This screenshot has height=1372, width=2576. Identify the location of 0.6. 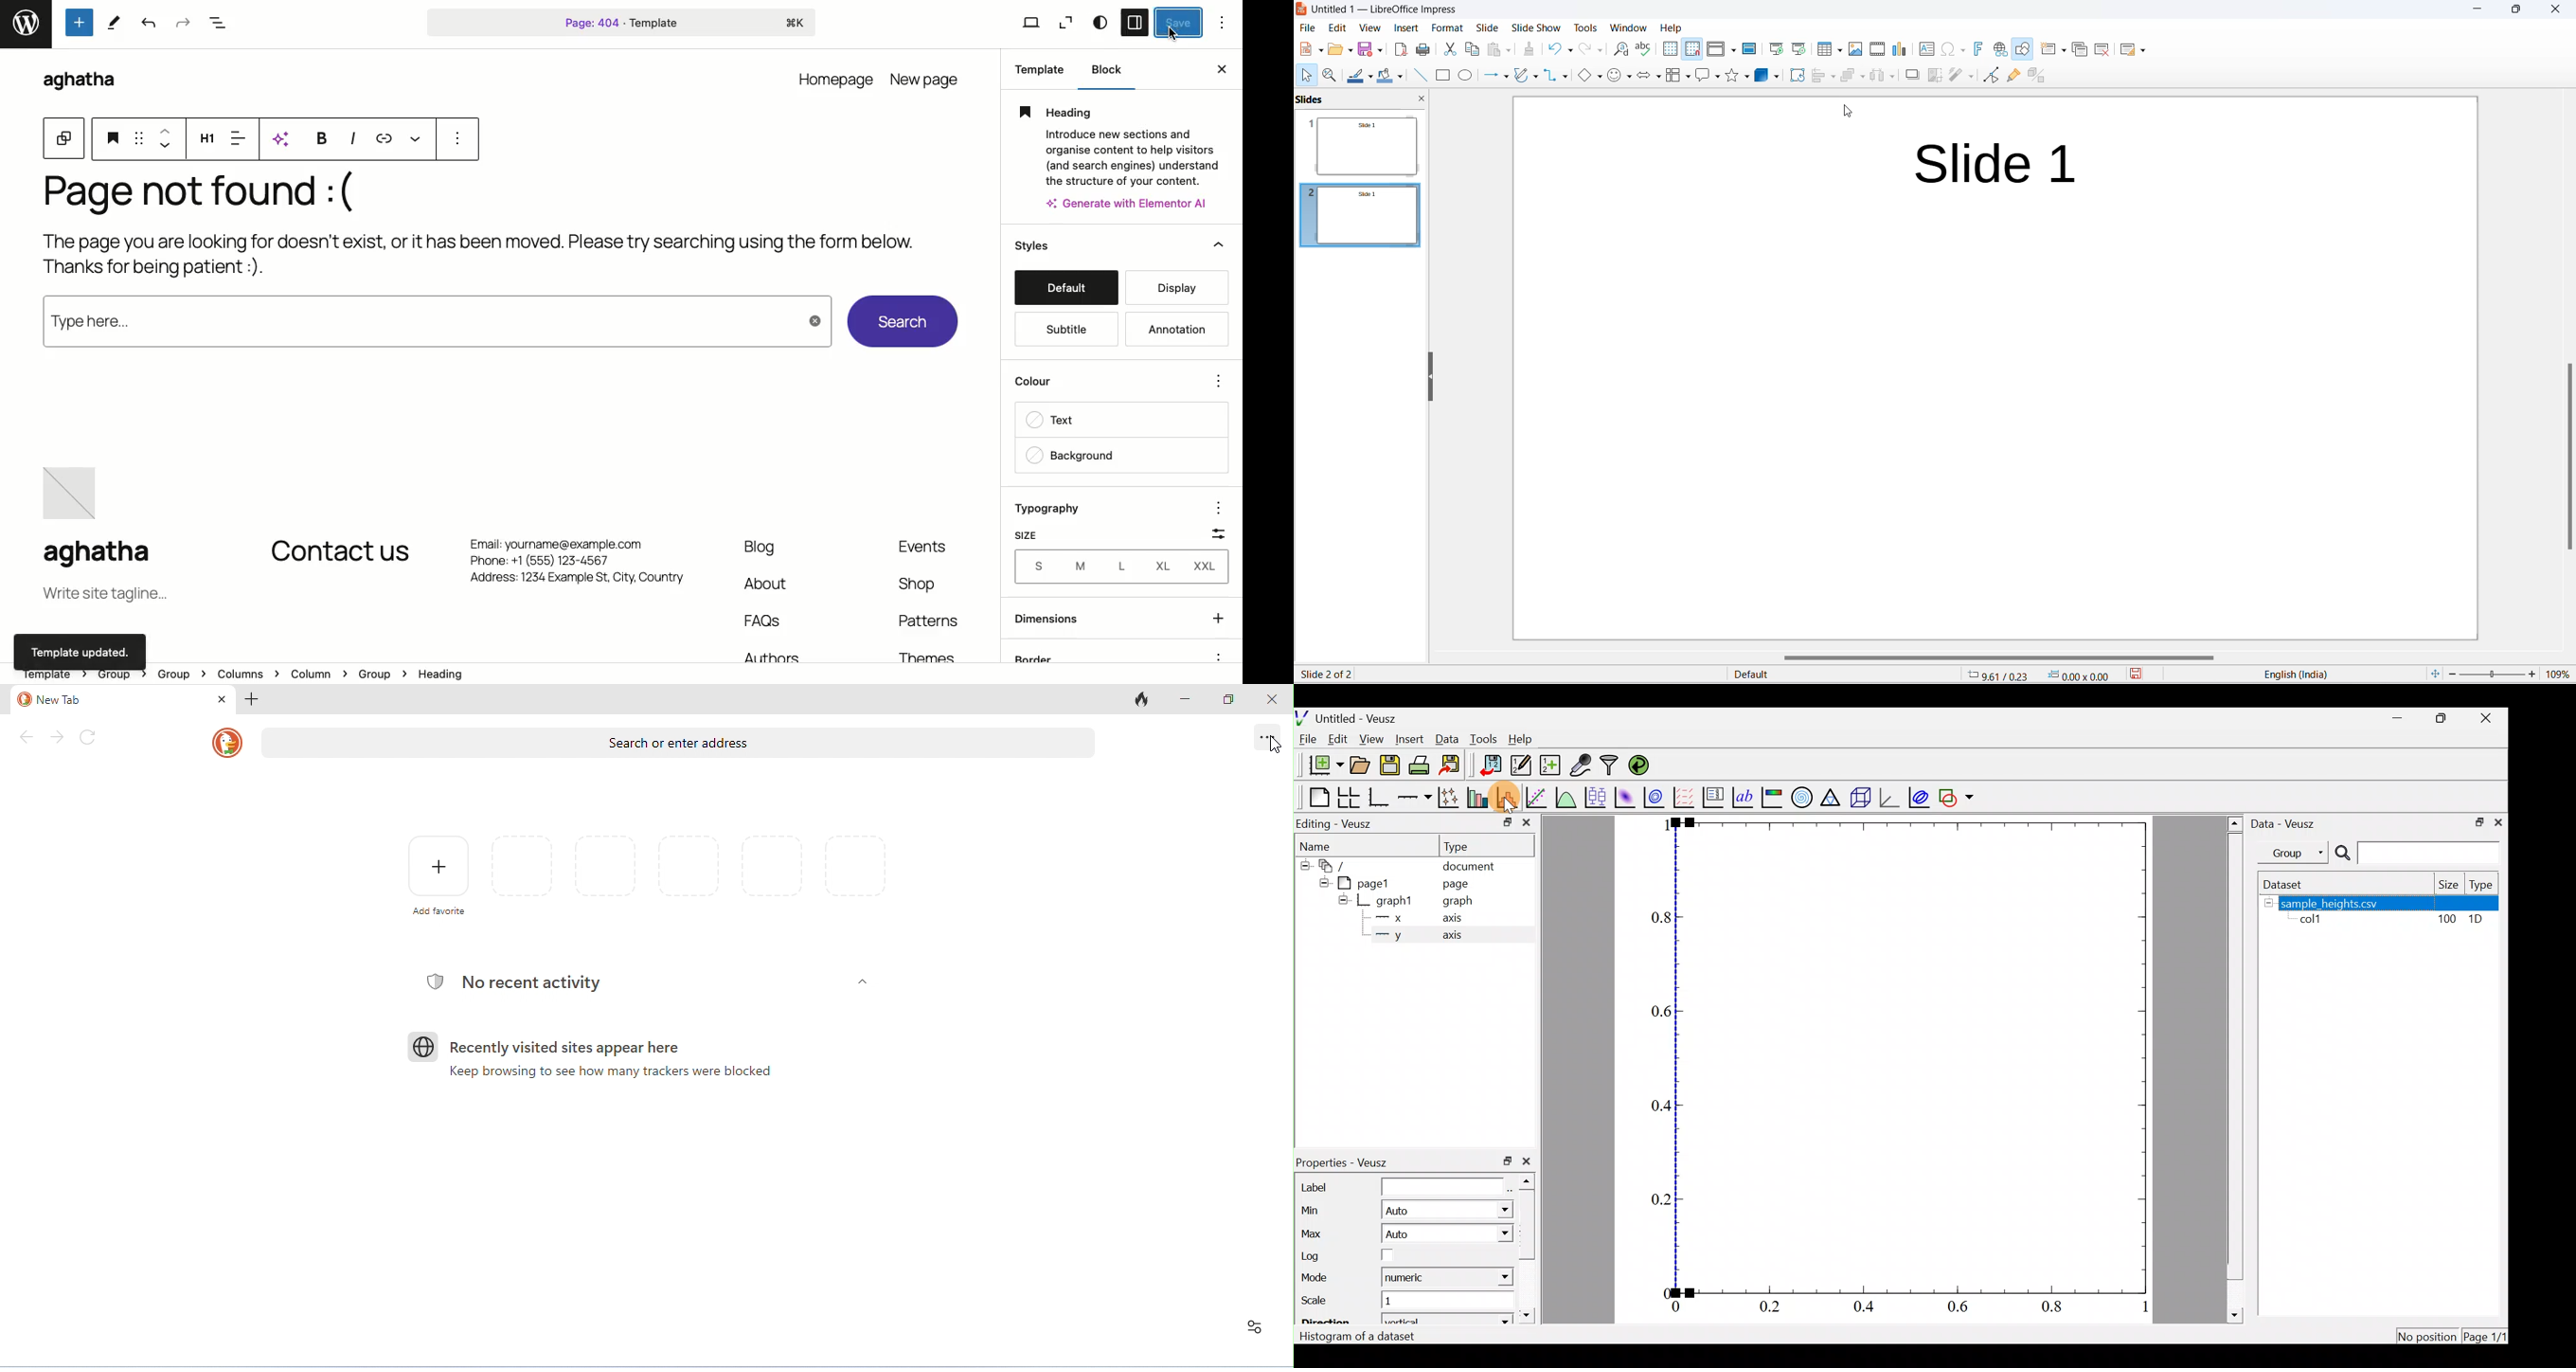
(1655, 1013).